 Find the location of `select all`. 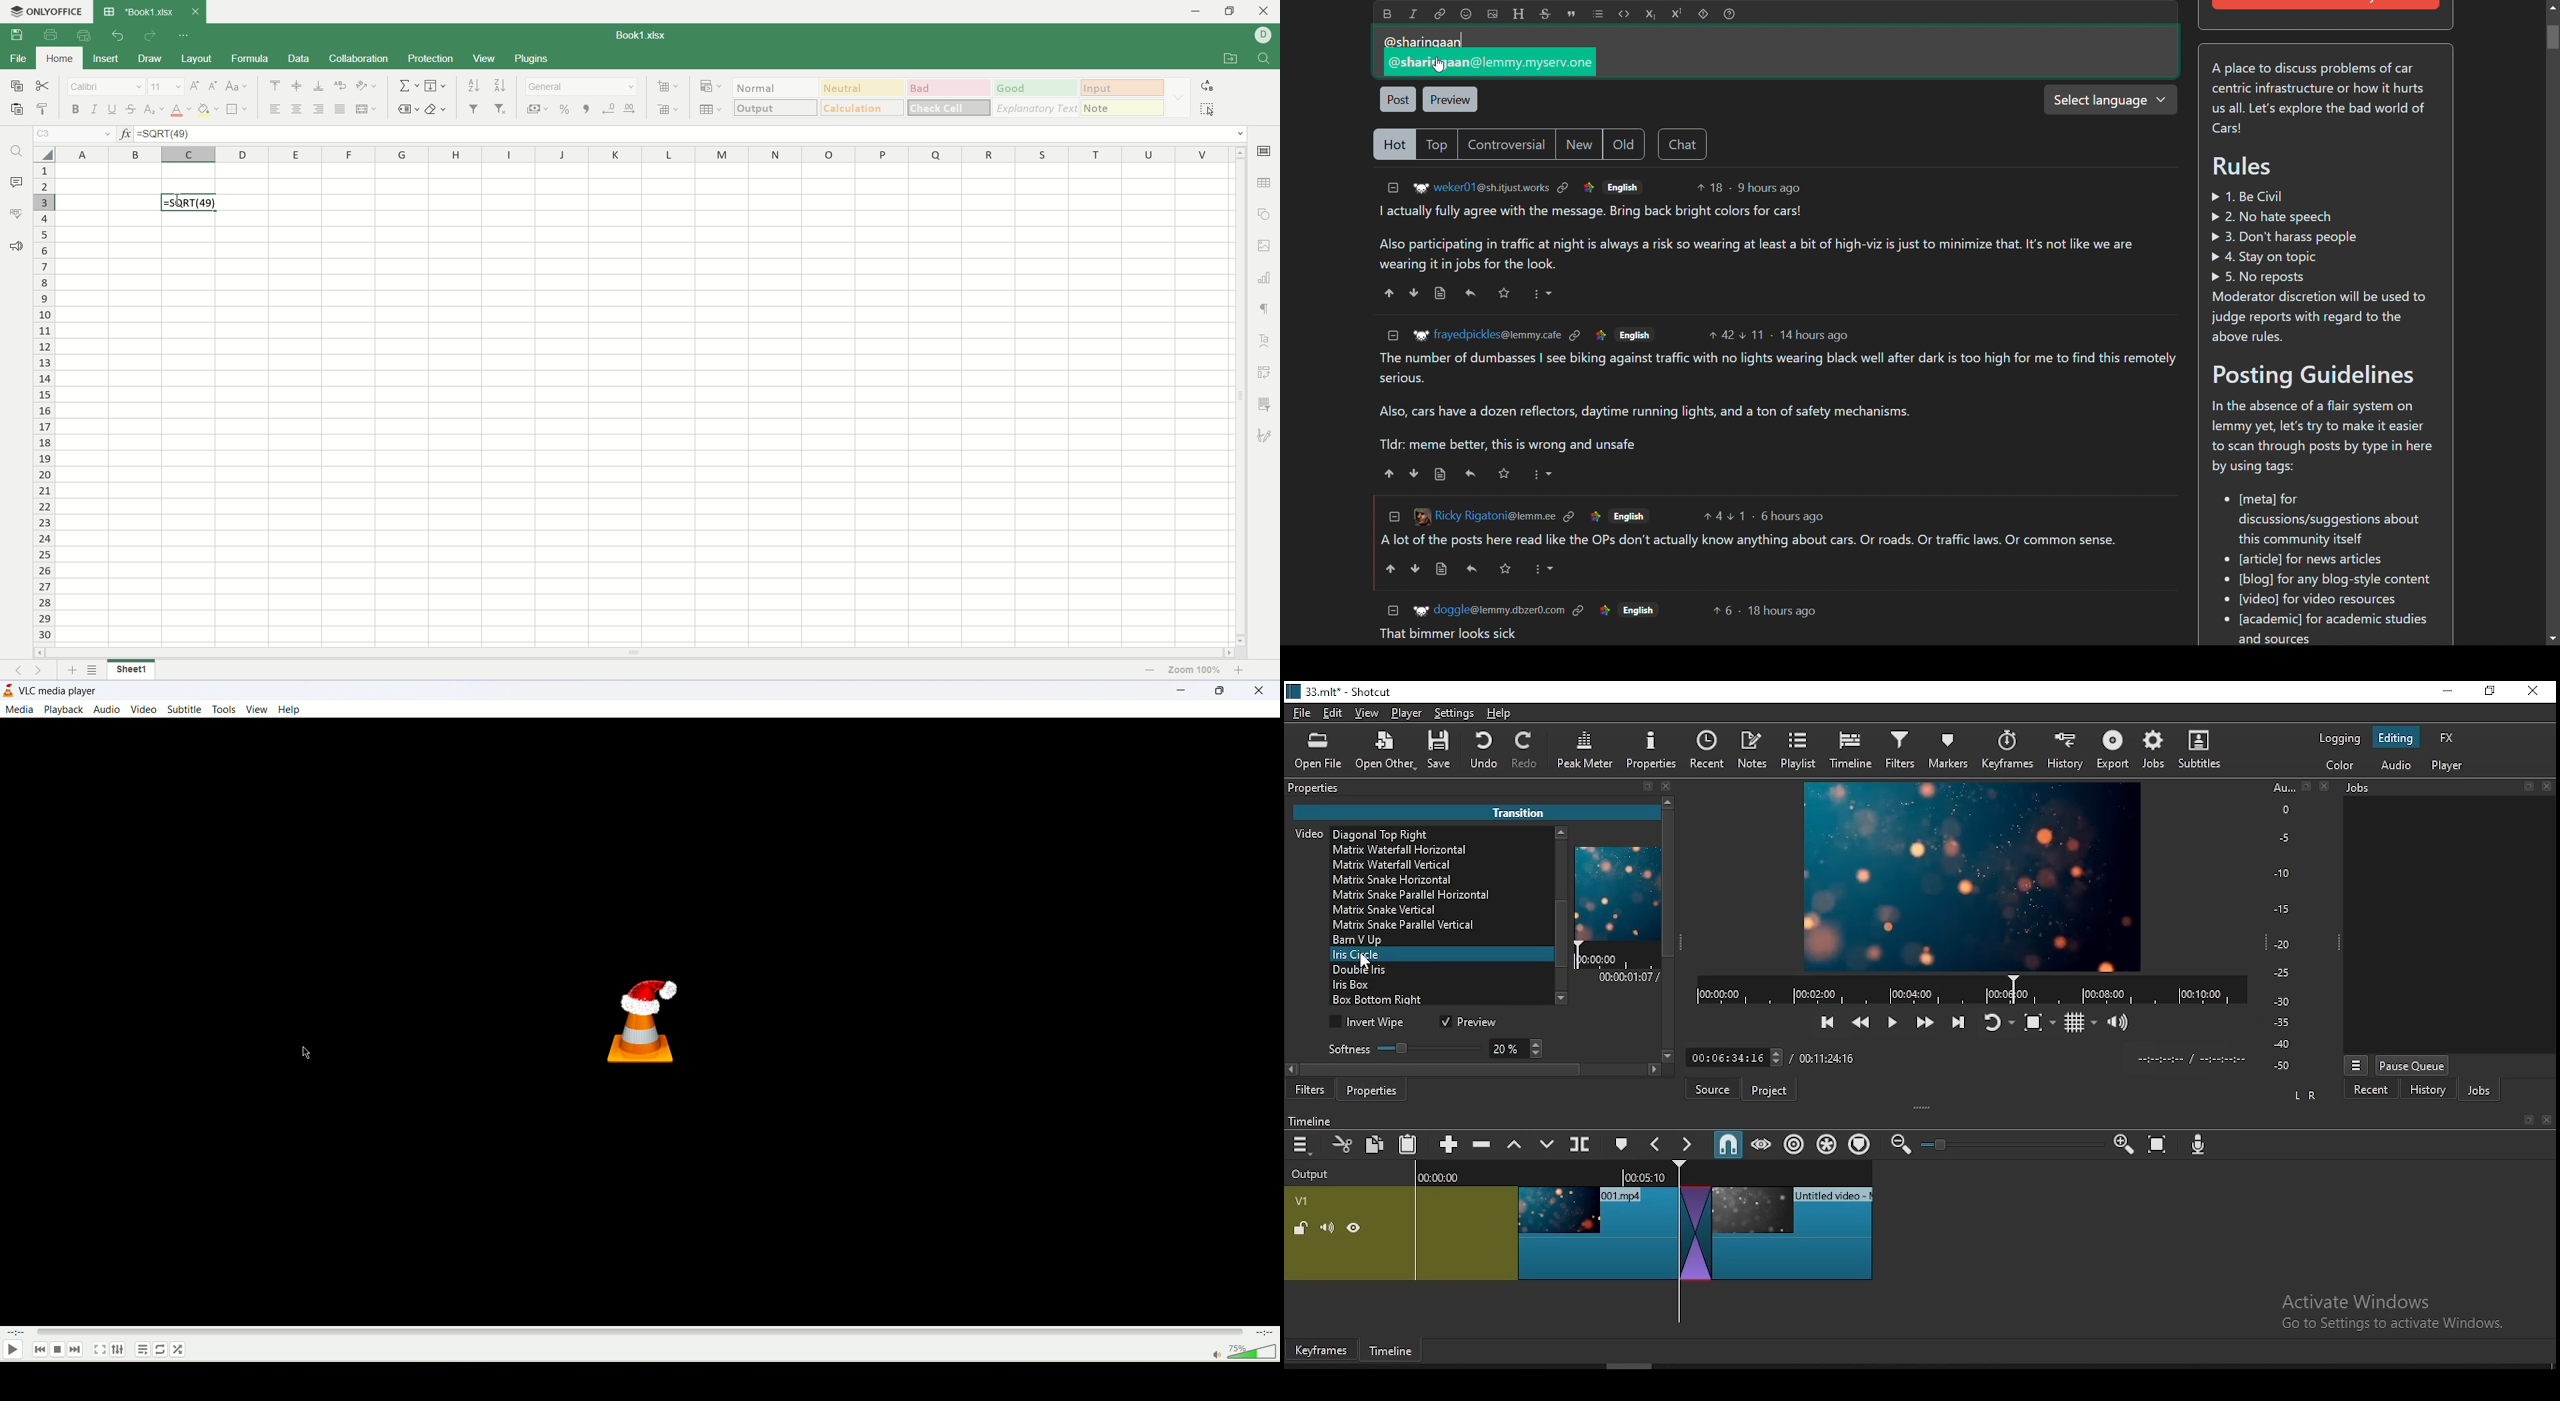

select all is located at coordinates (43, 153).